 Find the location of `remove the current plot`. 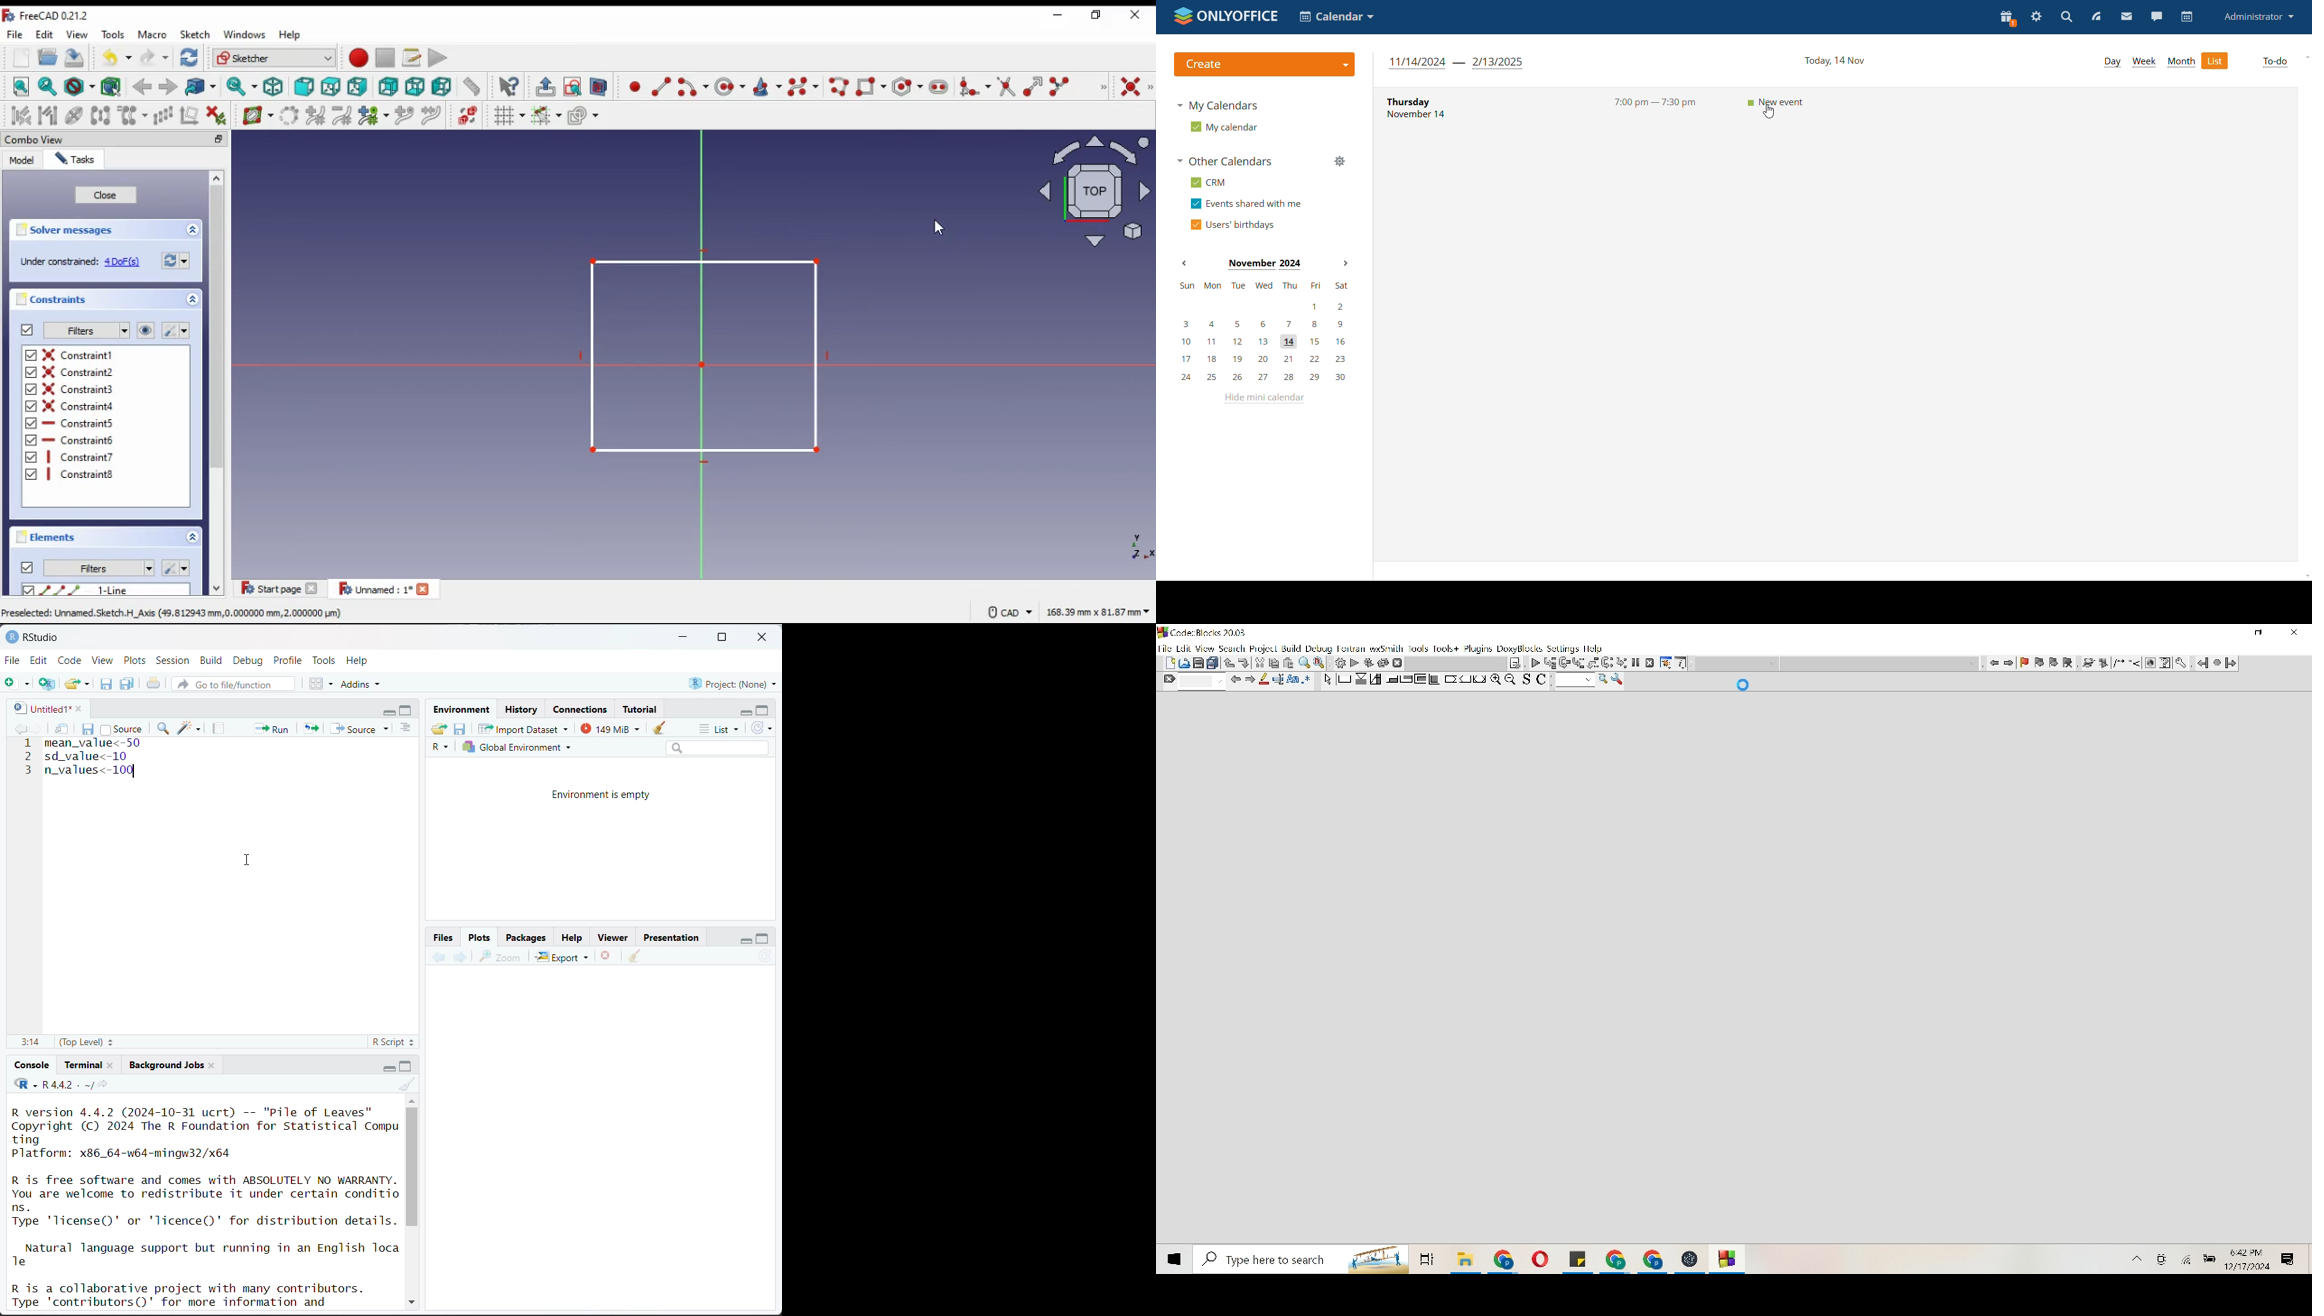

remove the current plot is located at coordinates (607, 958).